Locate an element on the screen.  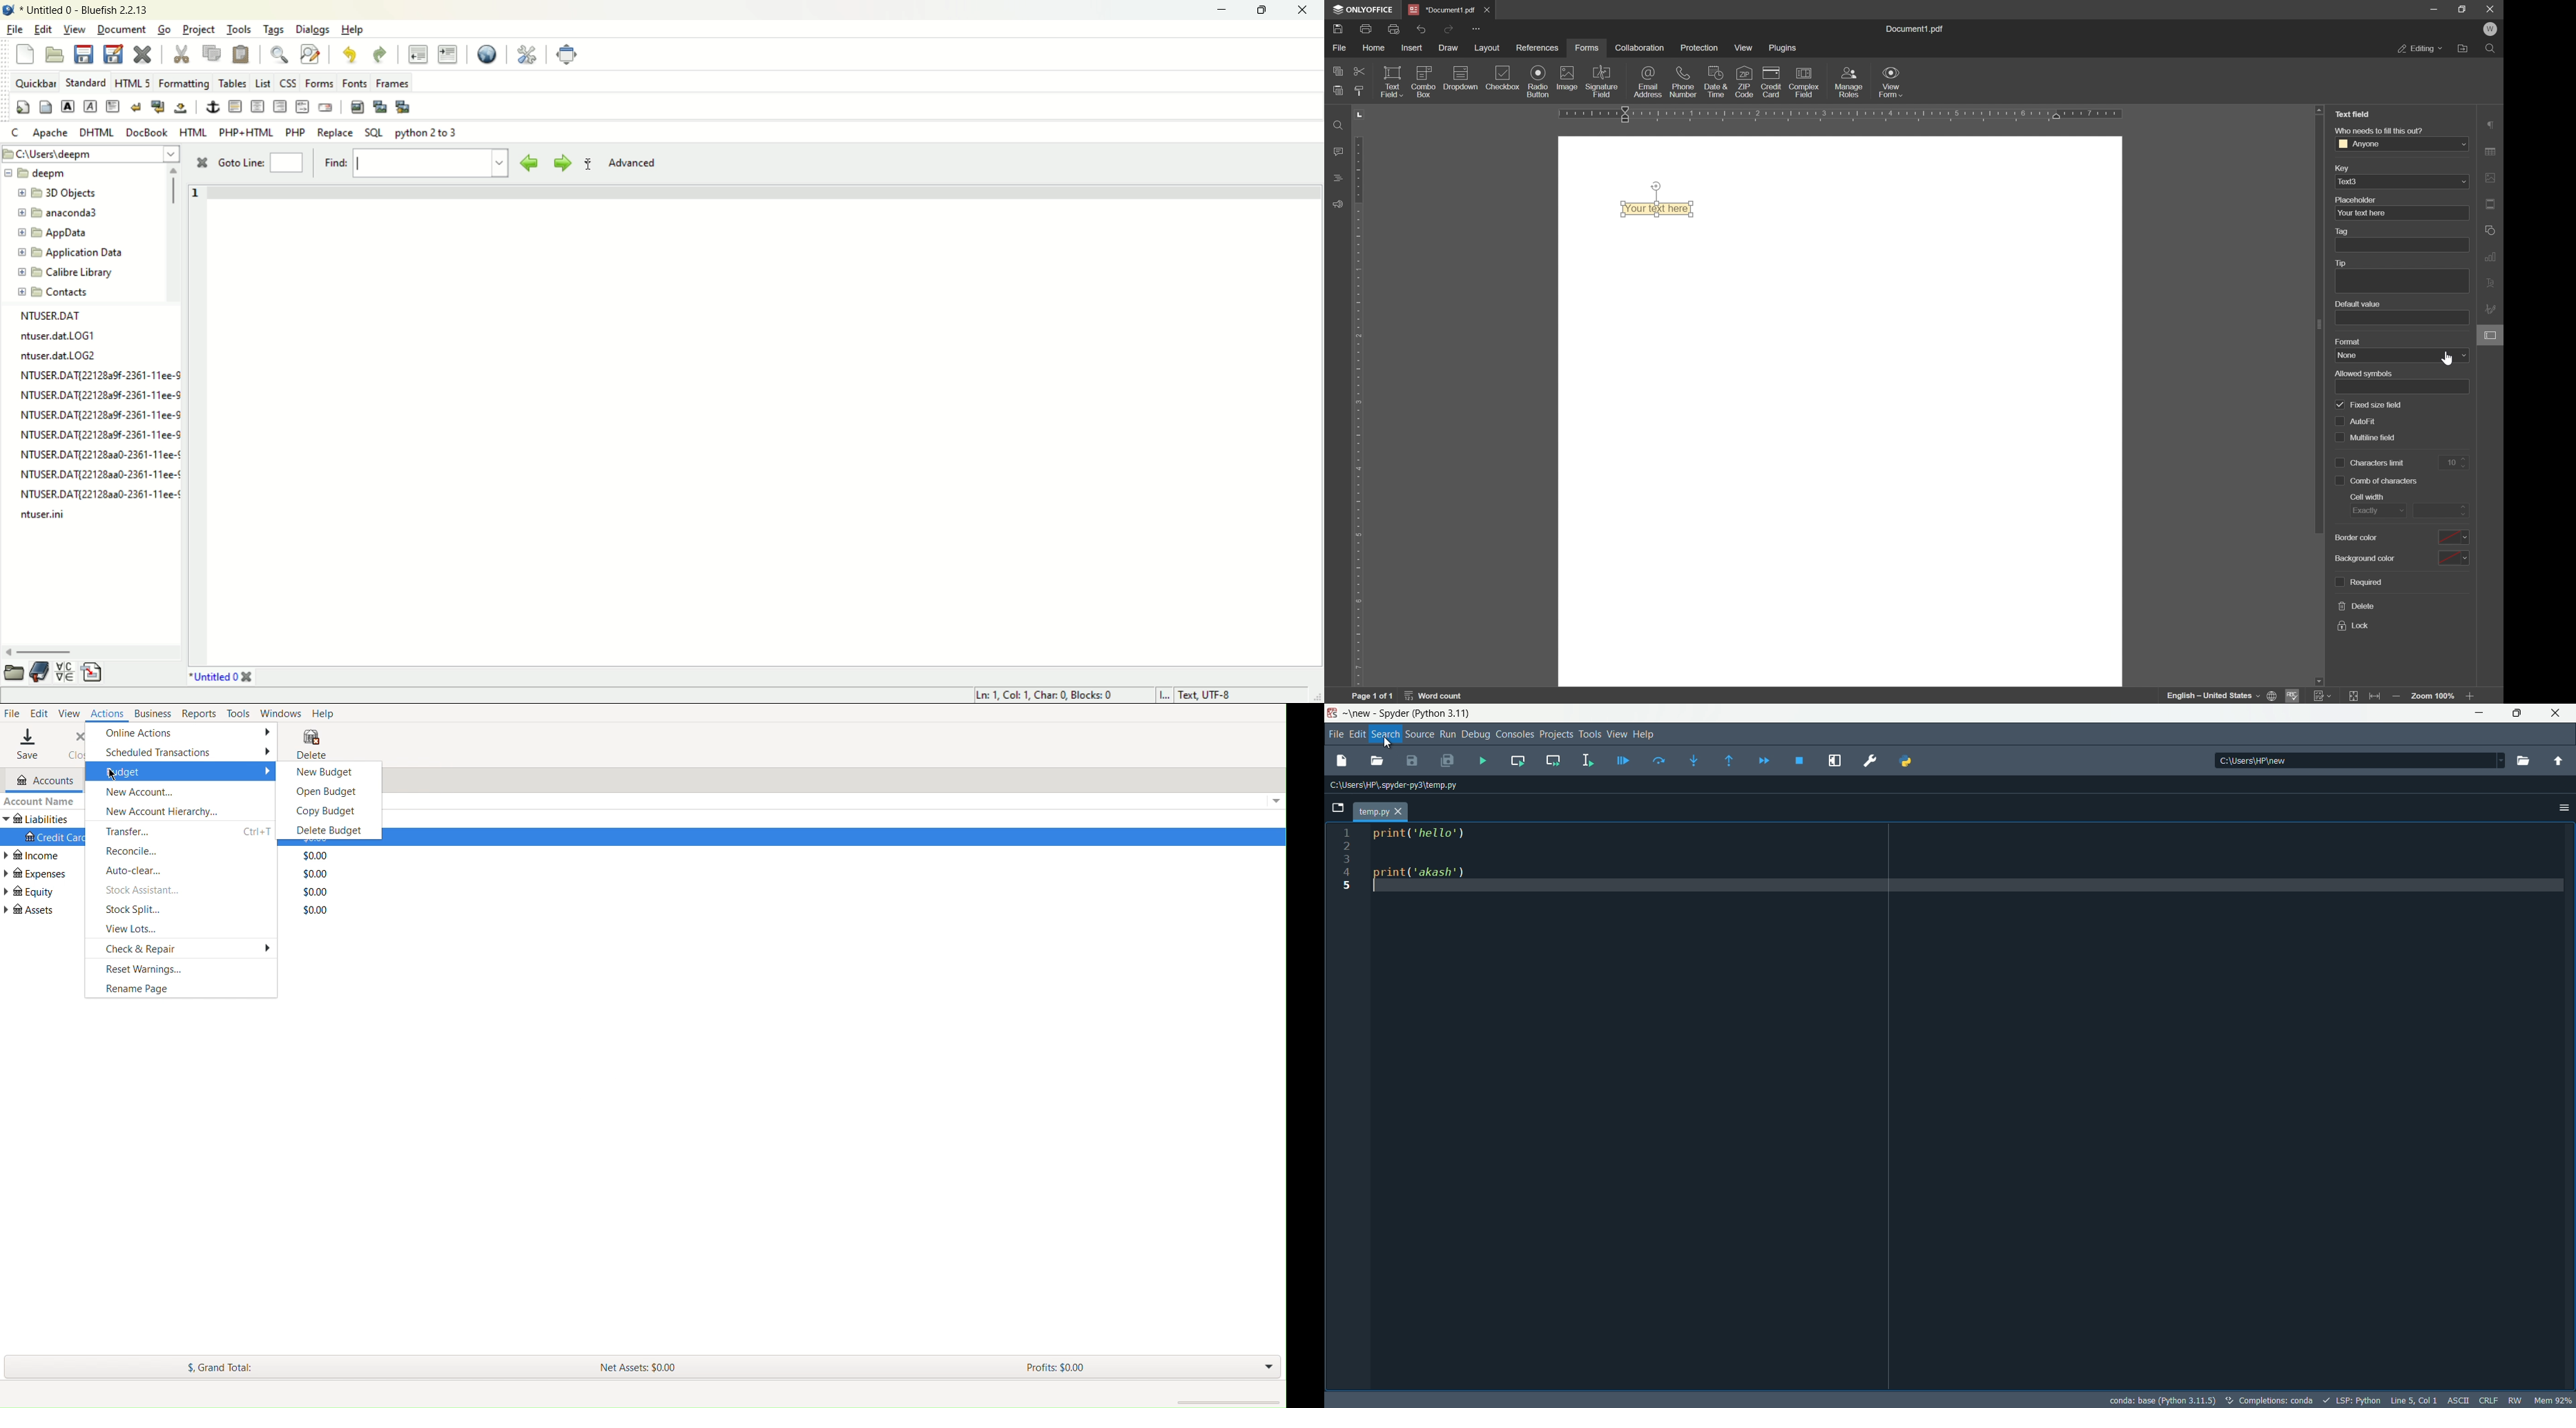
file is located at coordinates (1338, 48).